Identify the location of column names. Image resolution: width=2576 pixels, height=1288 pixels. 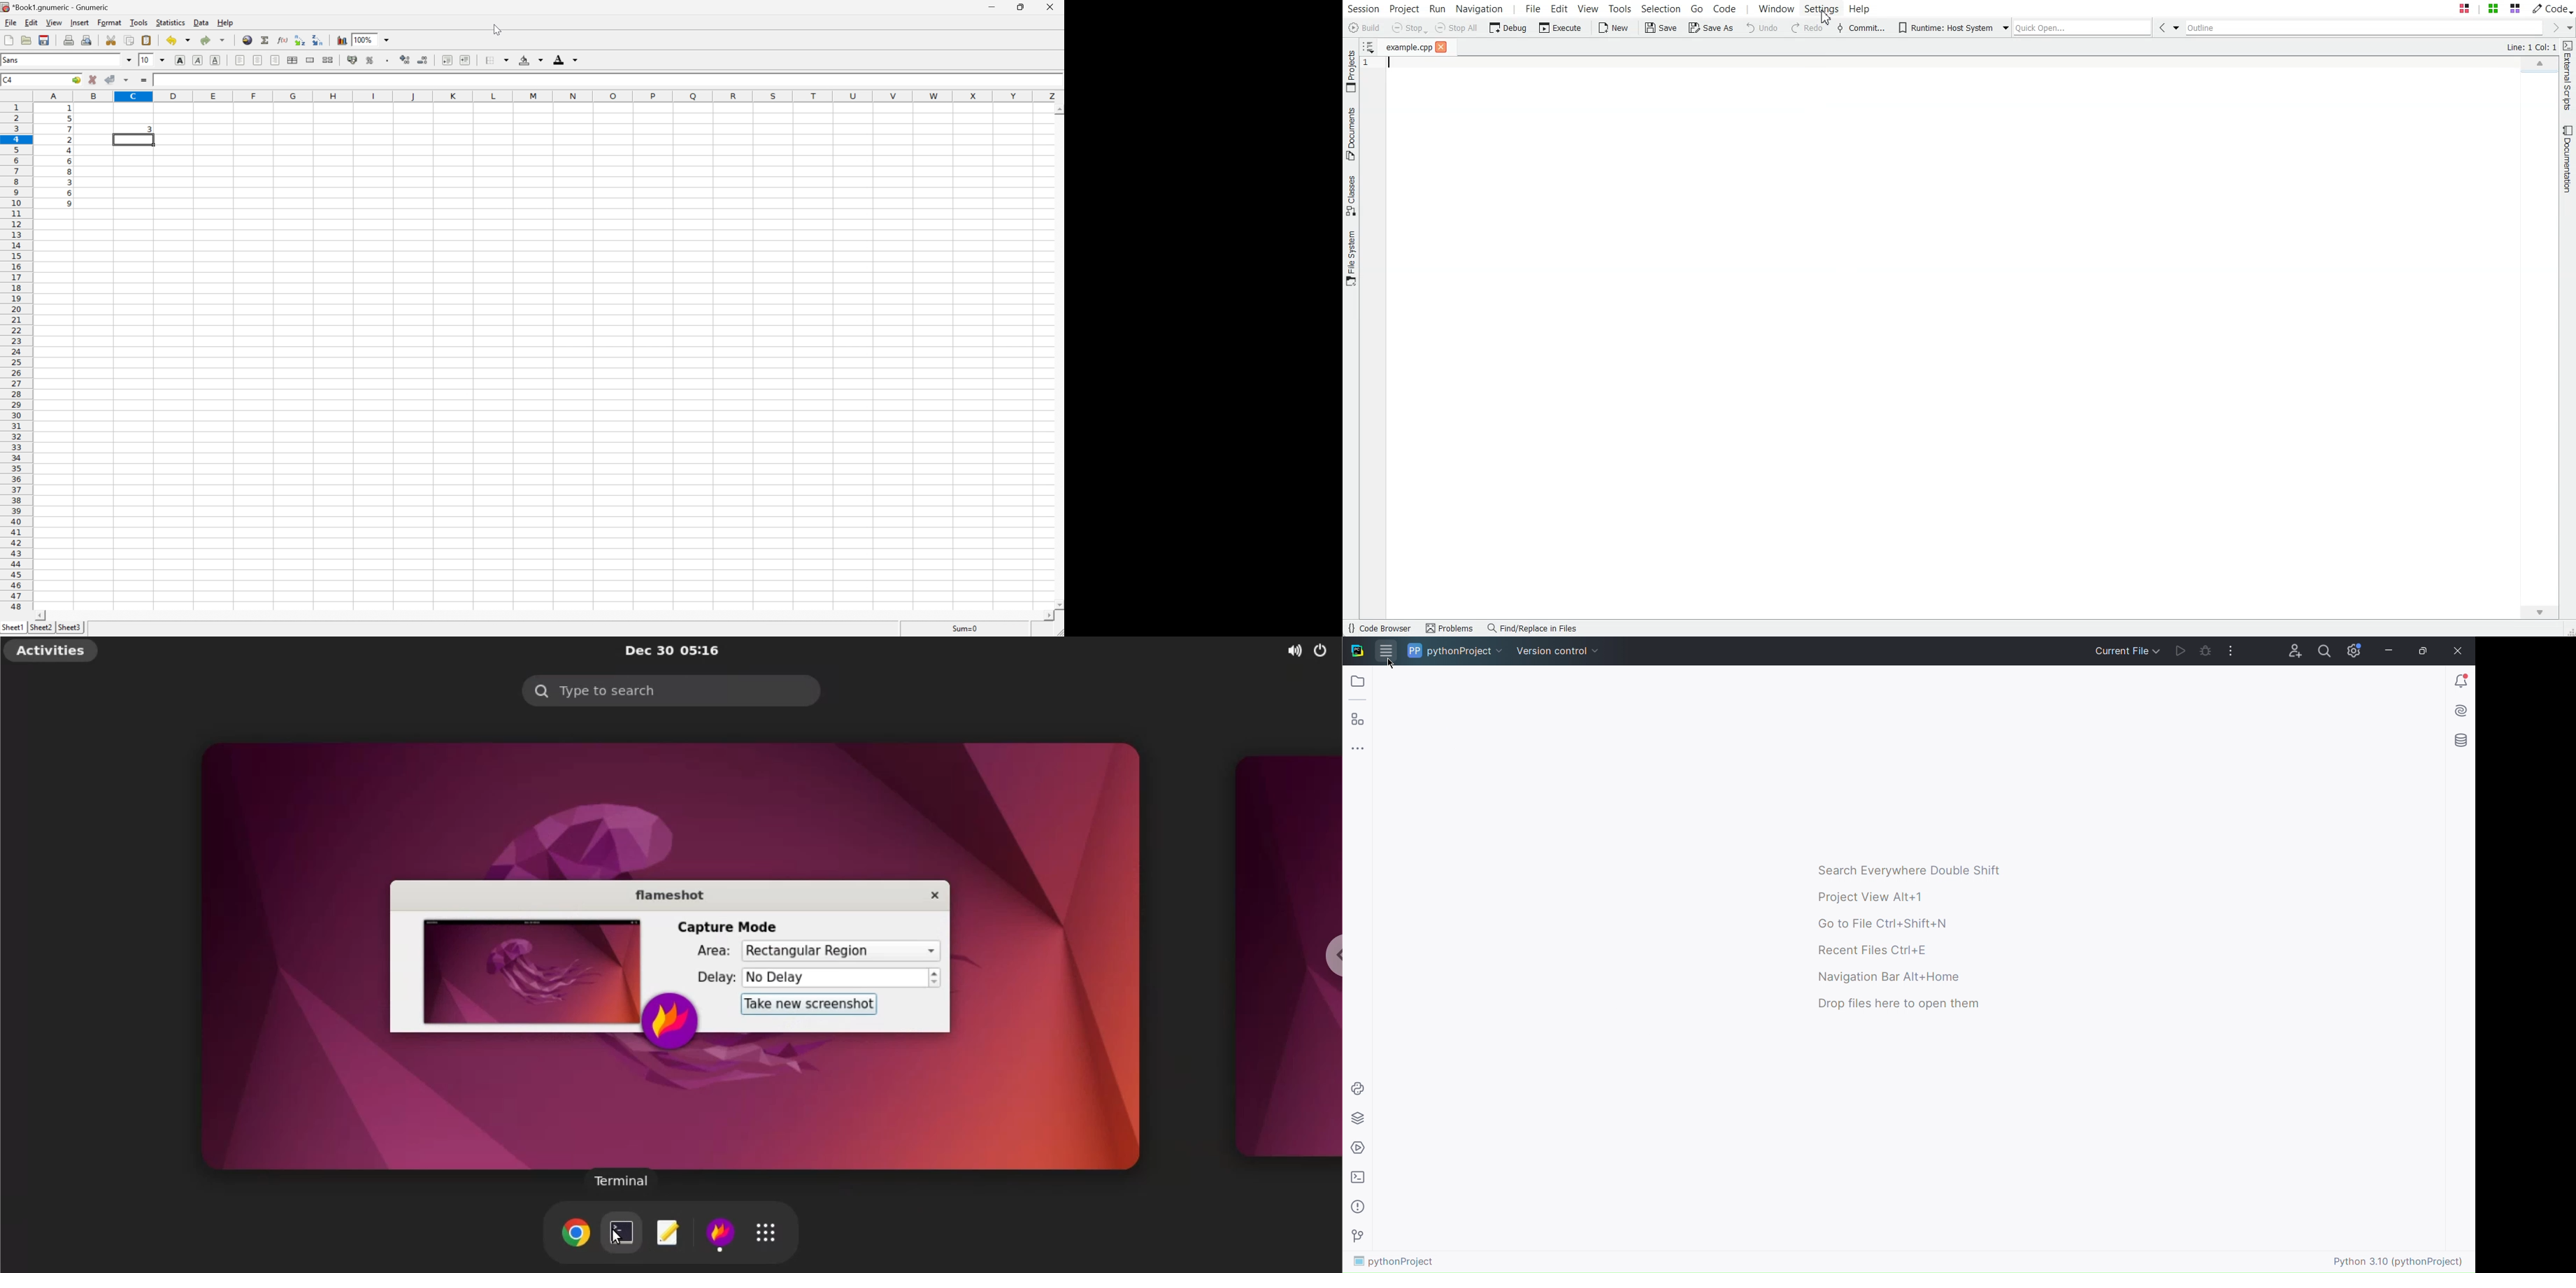
(548, 95).